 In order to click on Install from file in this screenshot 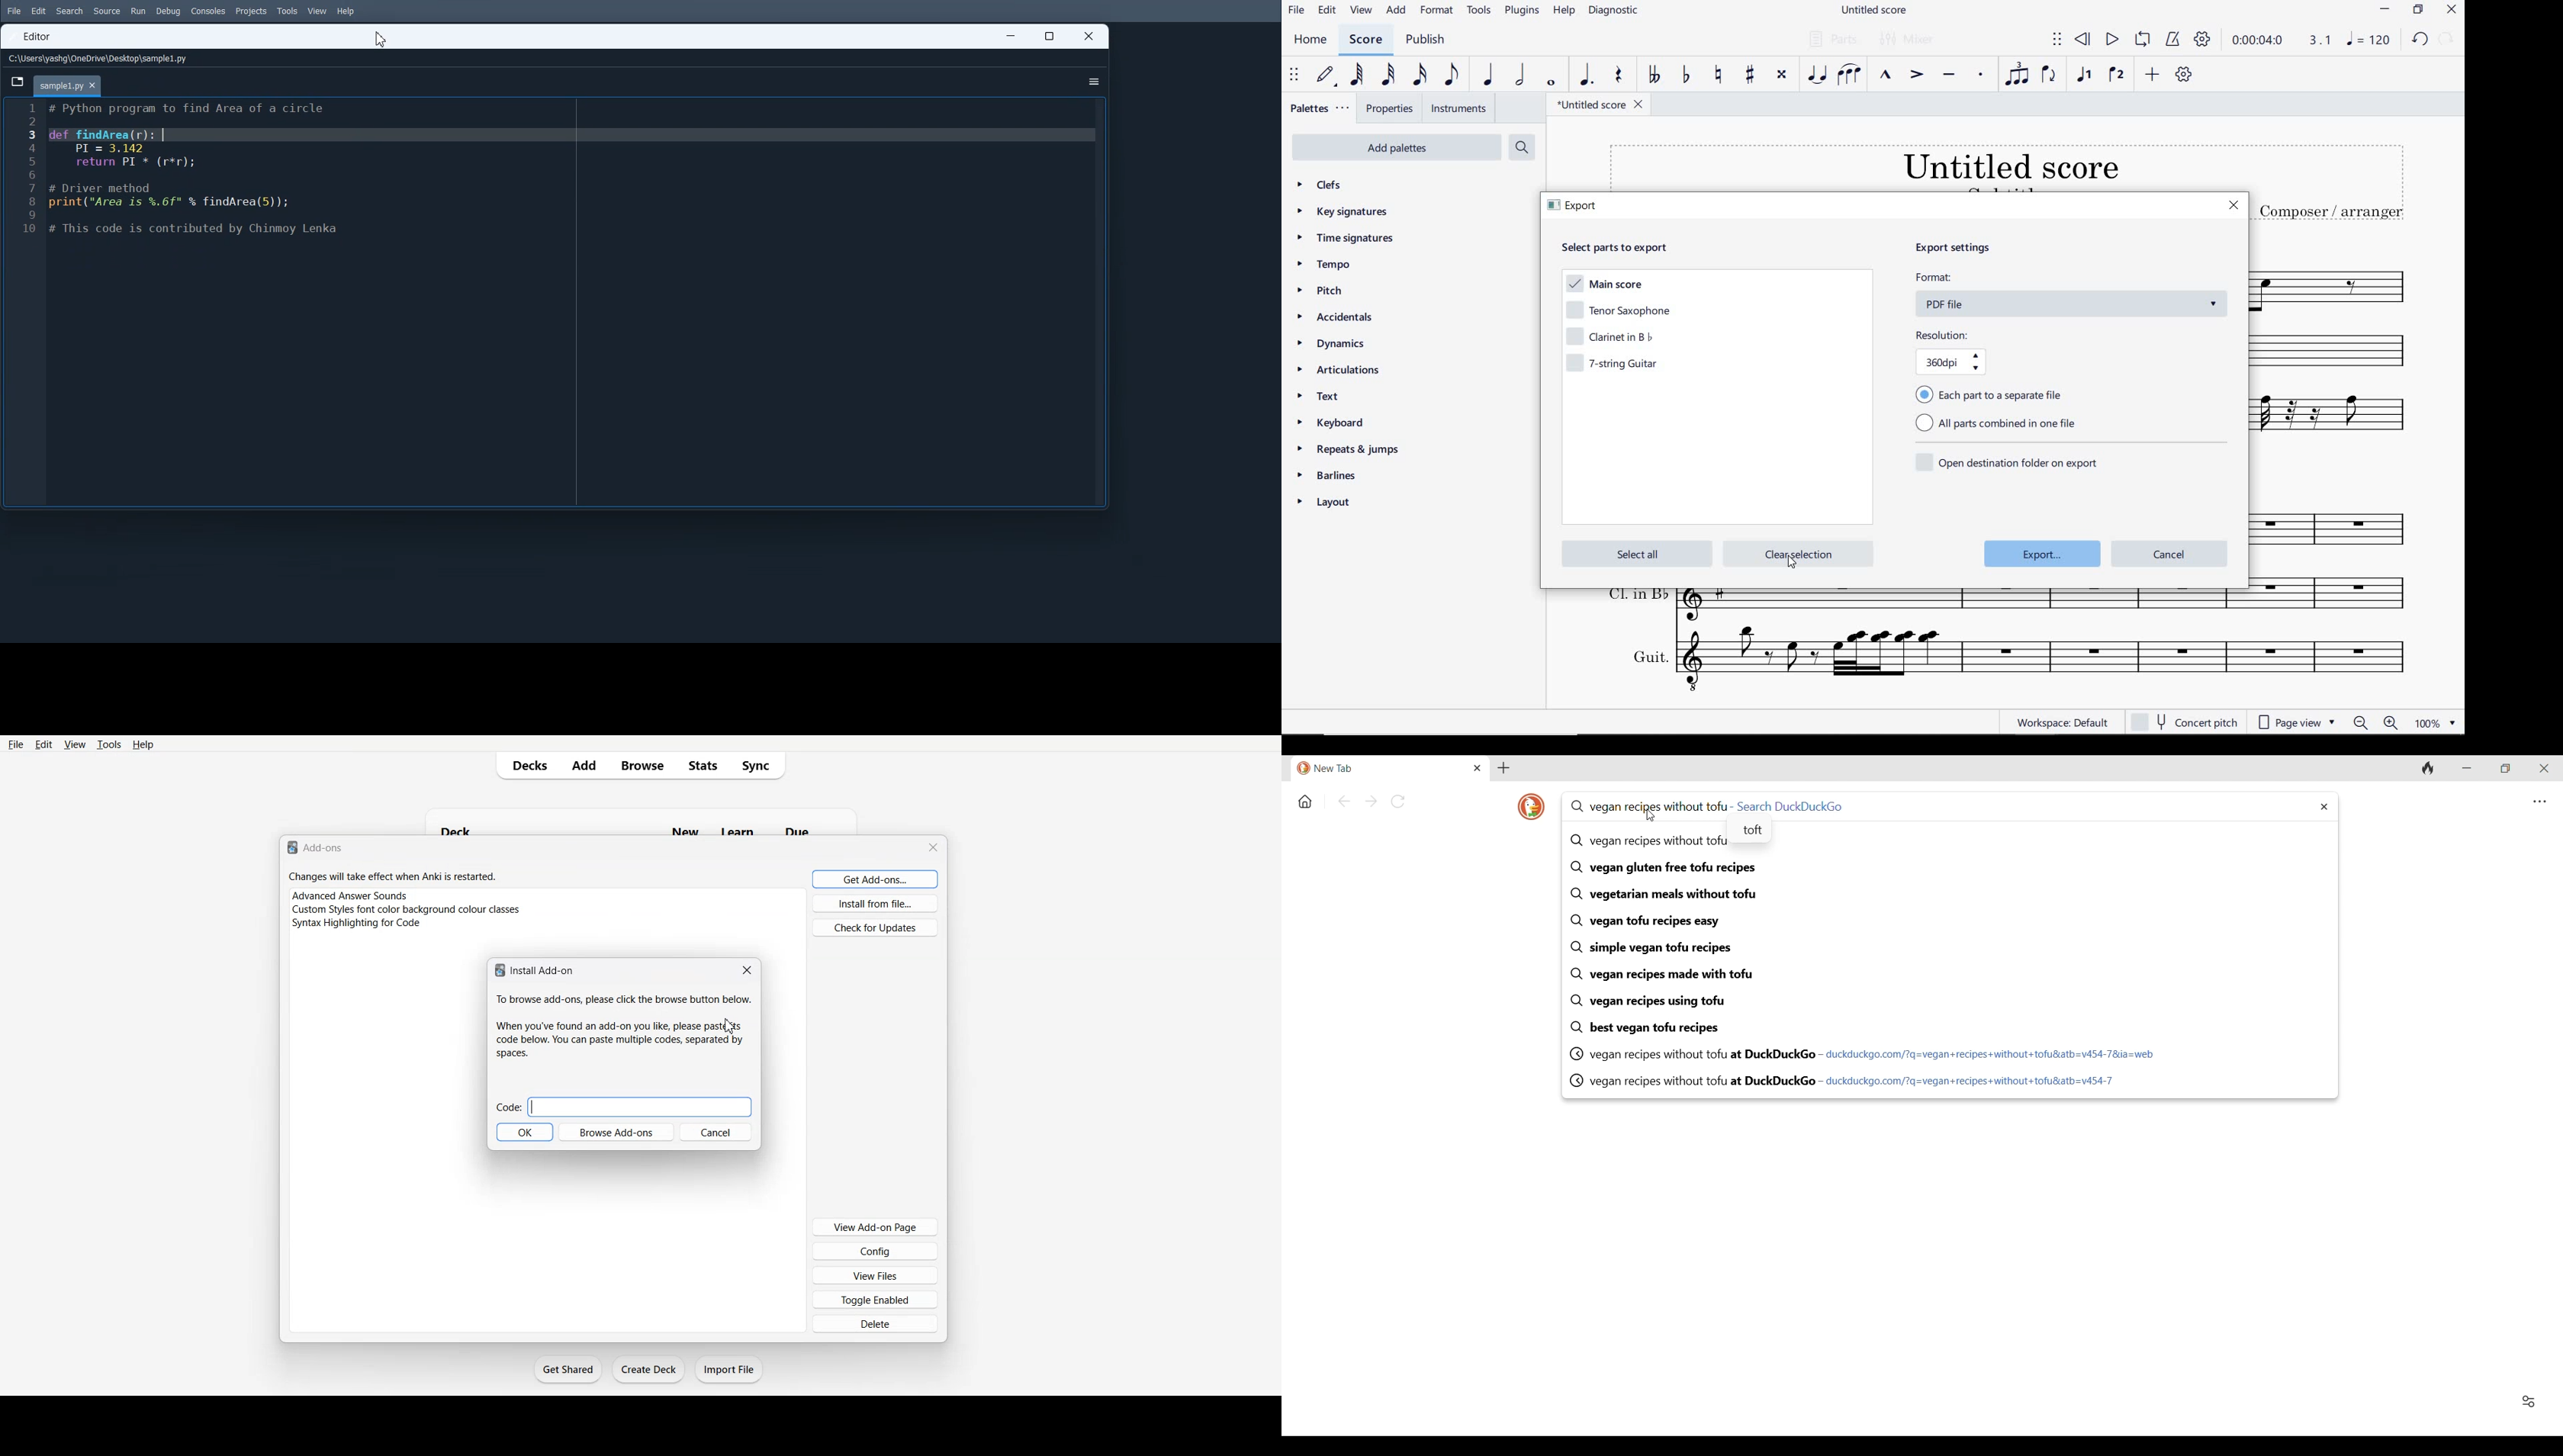, I will do `click(876, 903)`.